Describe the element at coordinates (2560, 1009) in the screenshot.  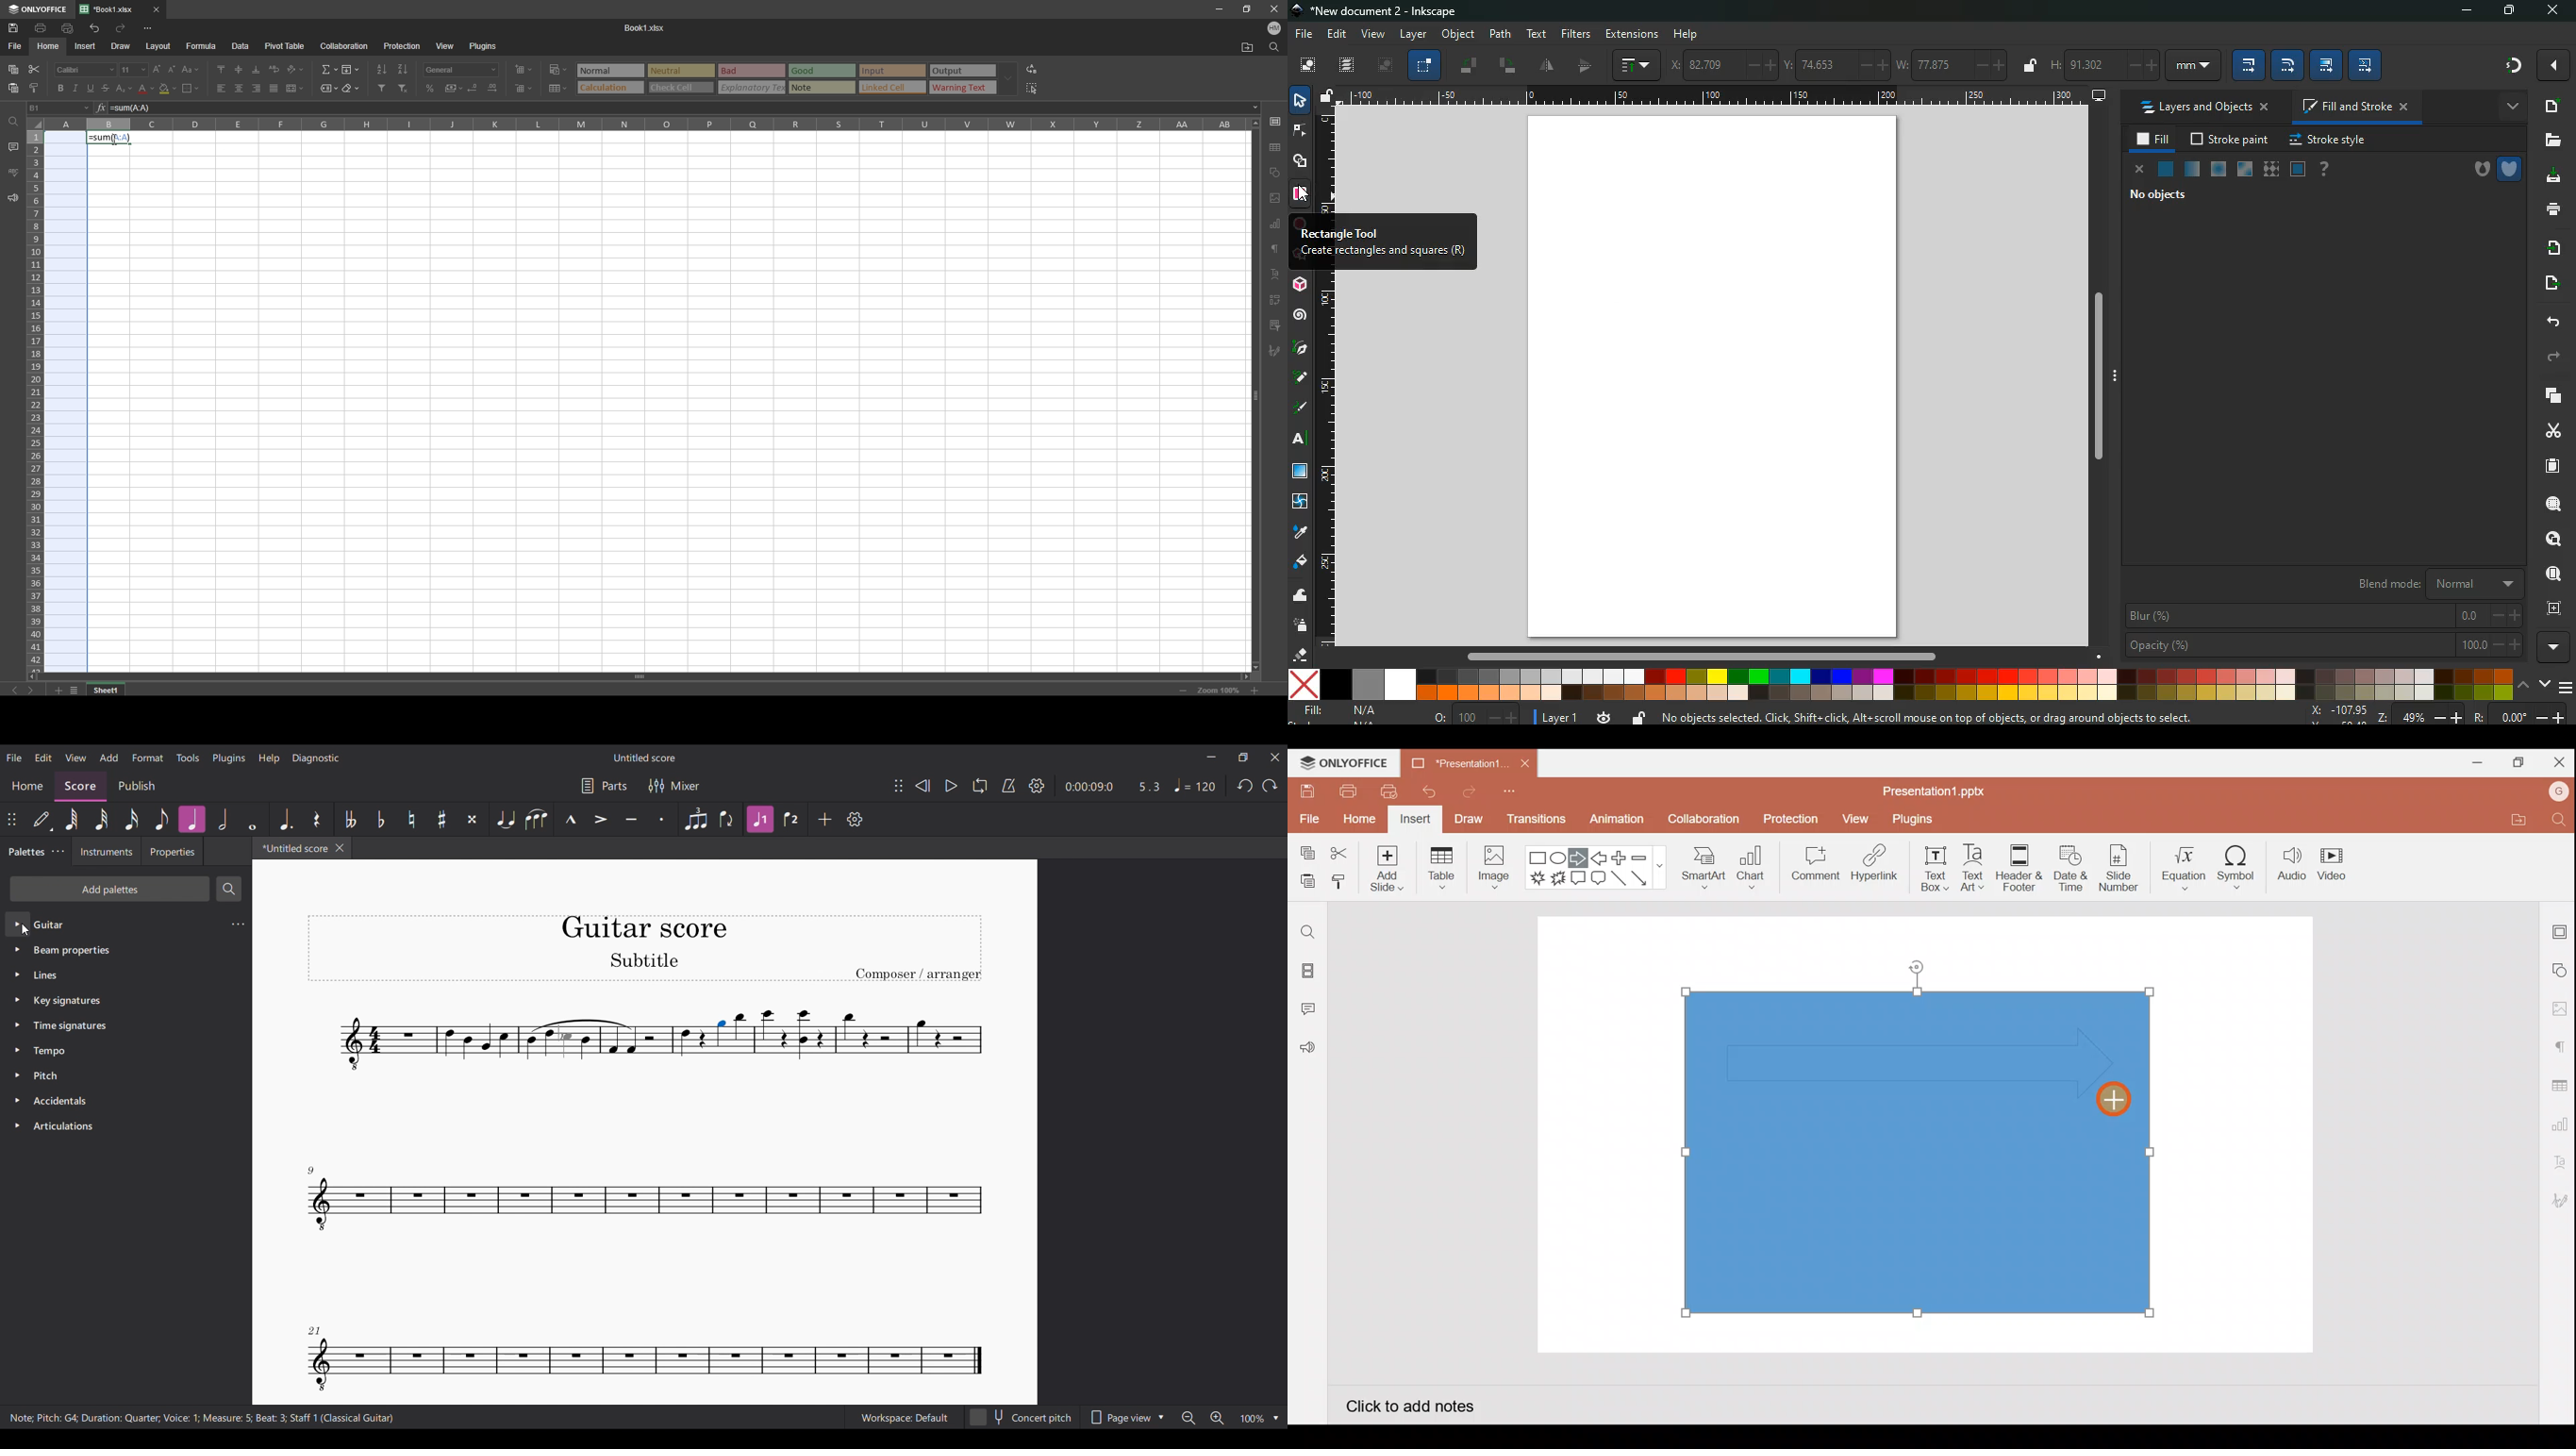
I see `Image settings` at that location.